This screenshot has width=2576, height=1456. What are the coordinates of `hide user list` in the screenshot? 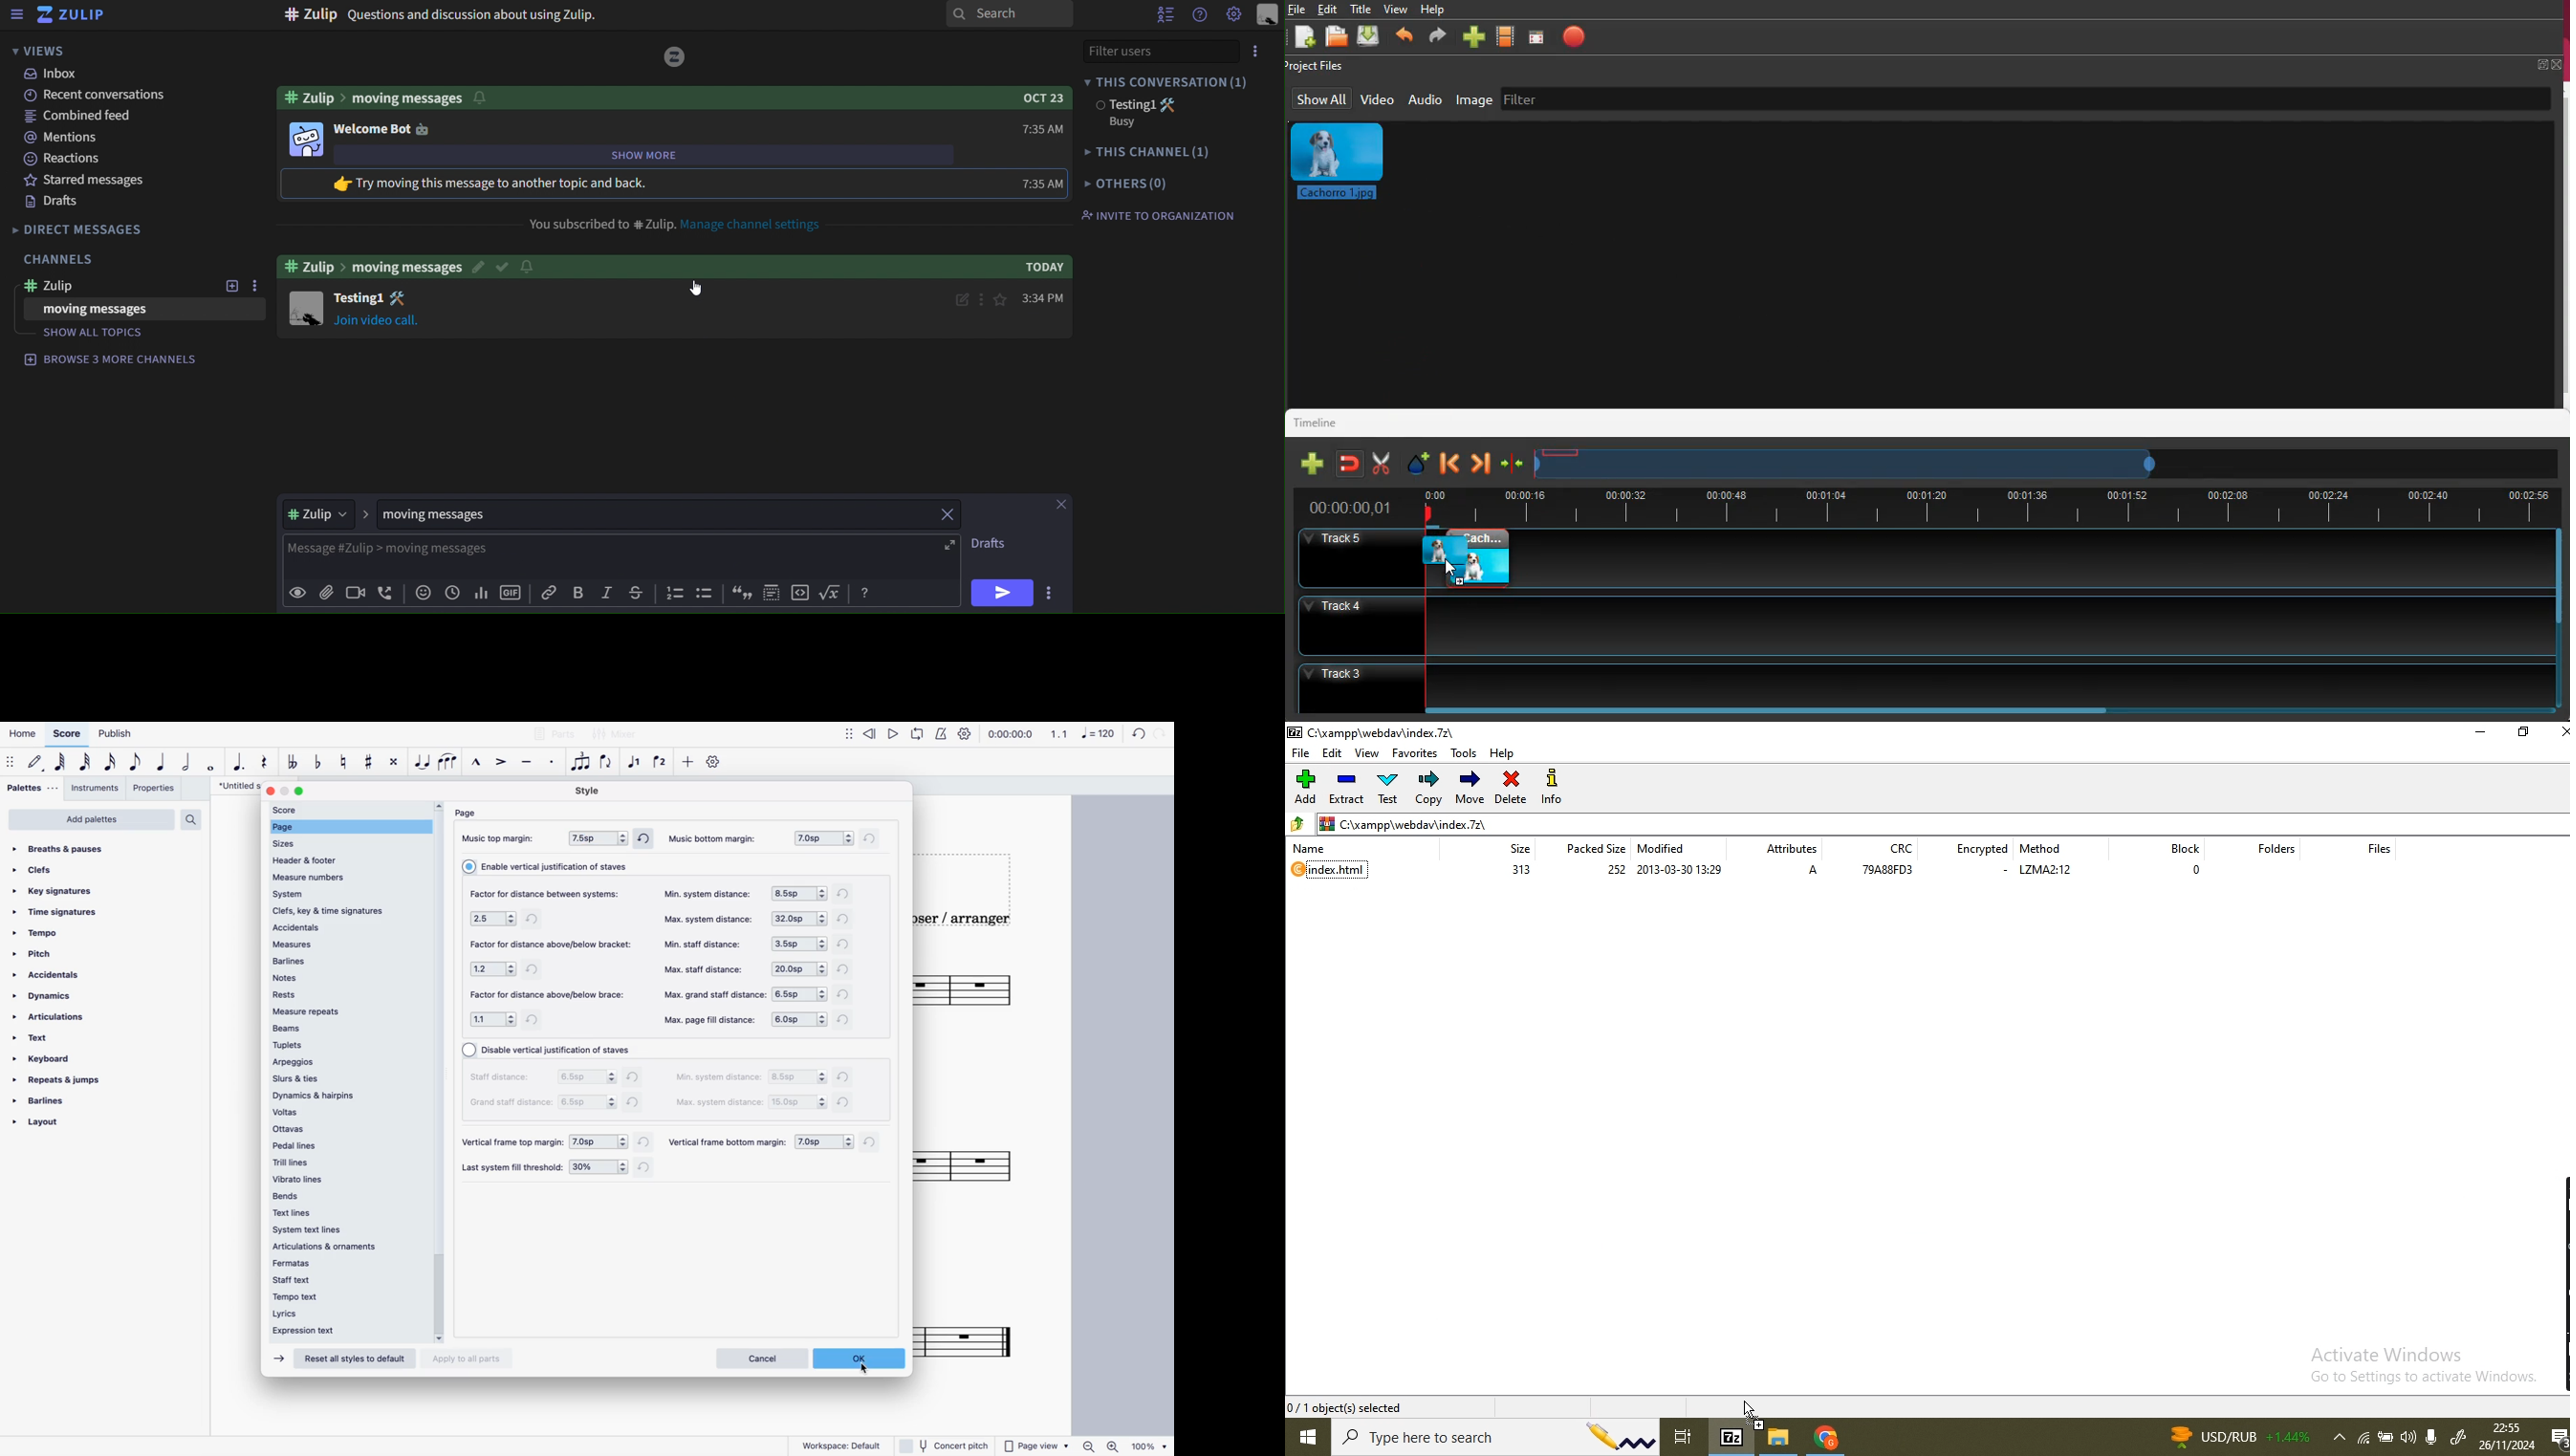 It's located at (1162, 14).